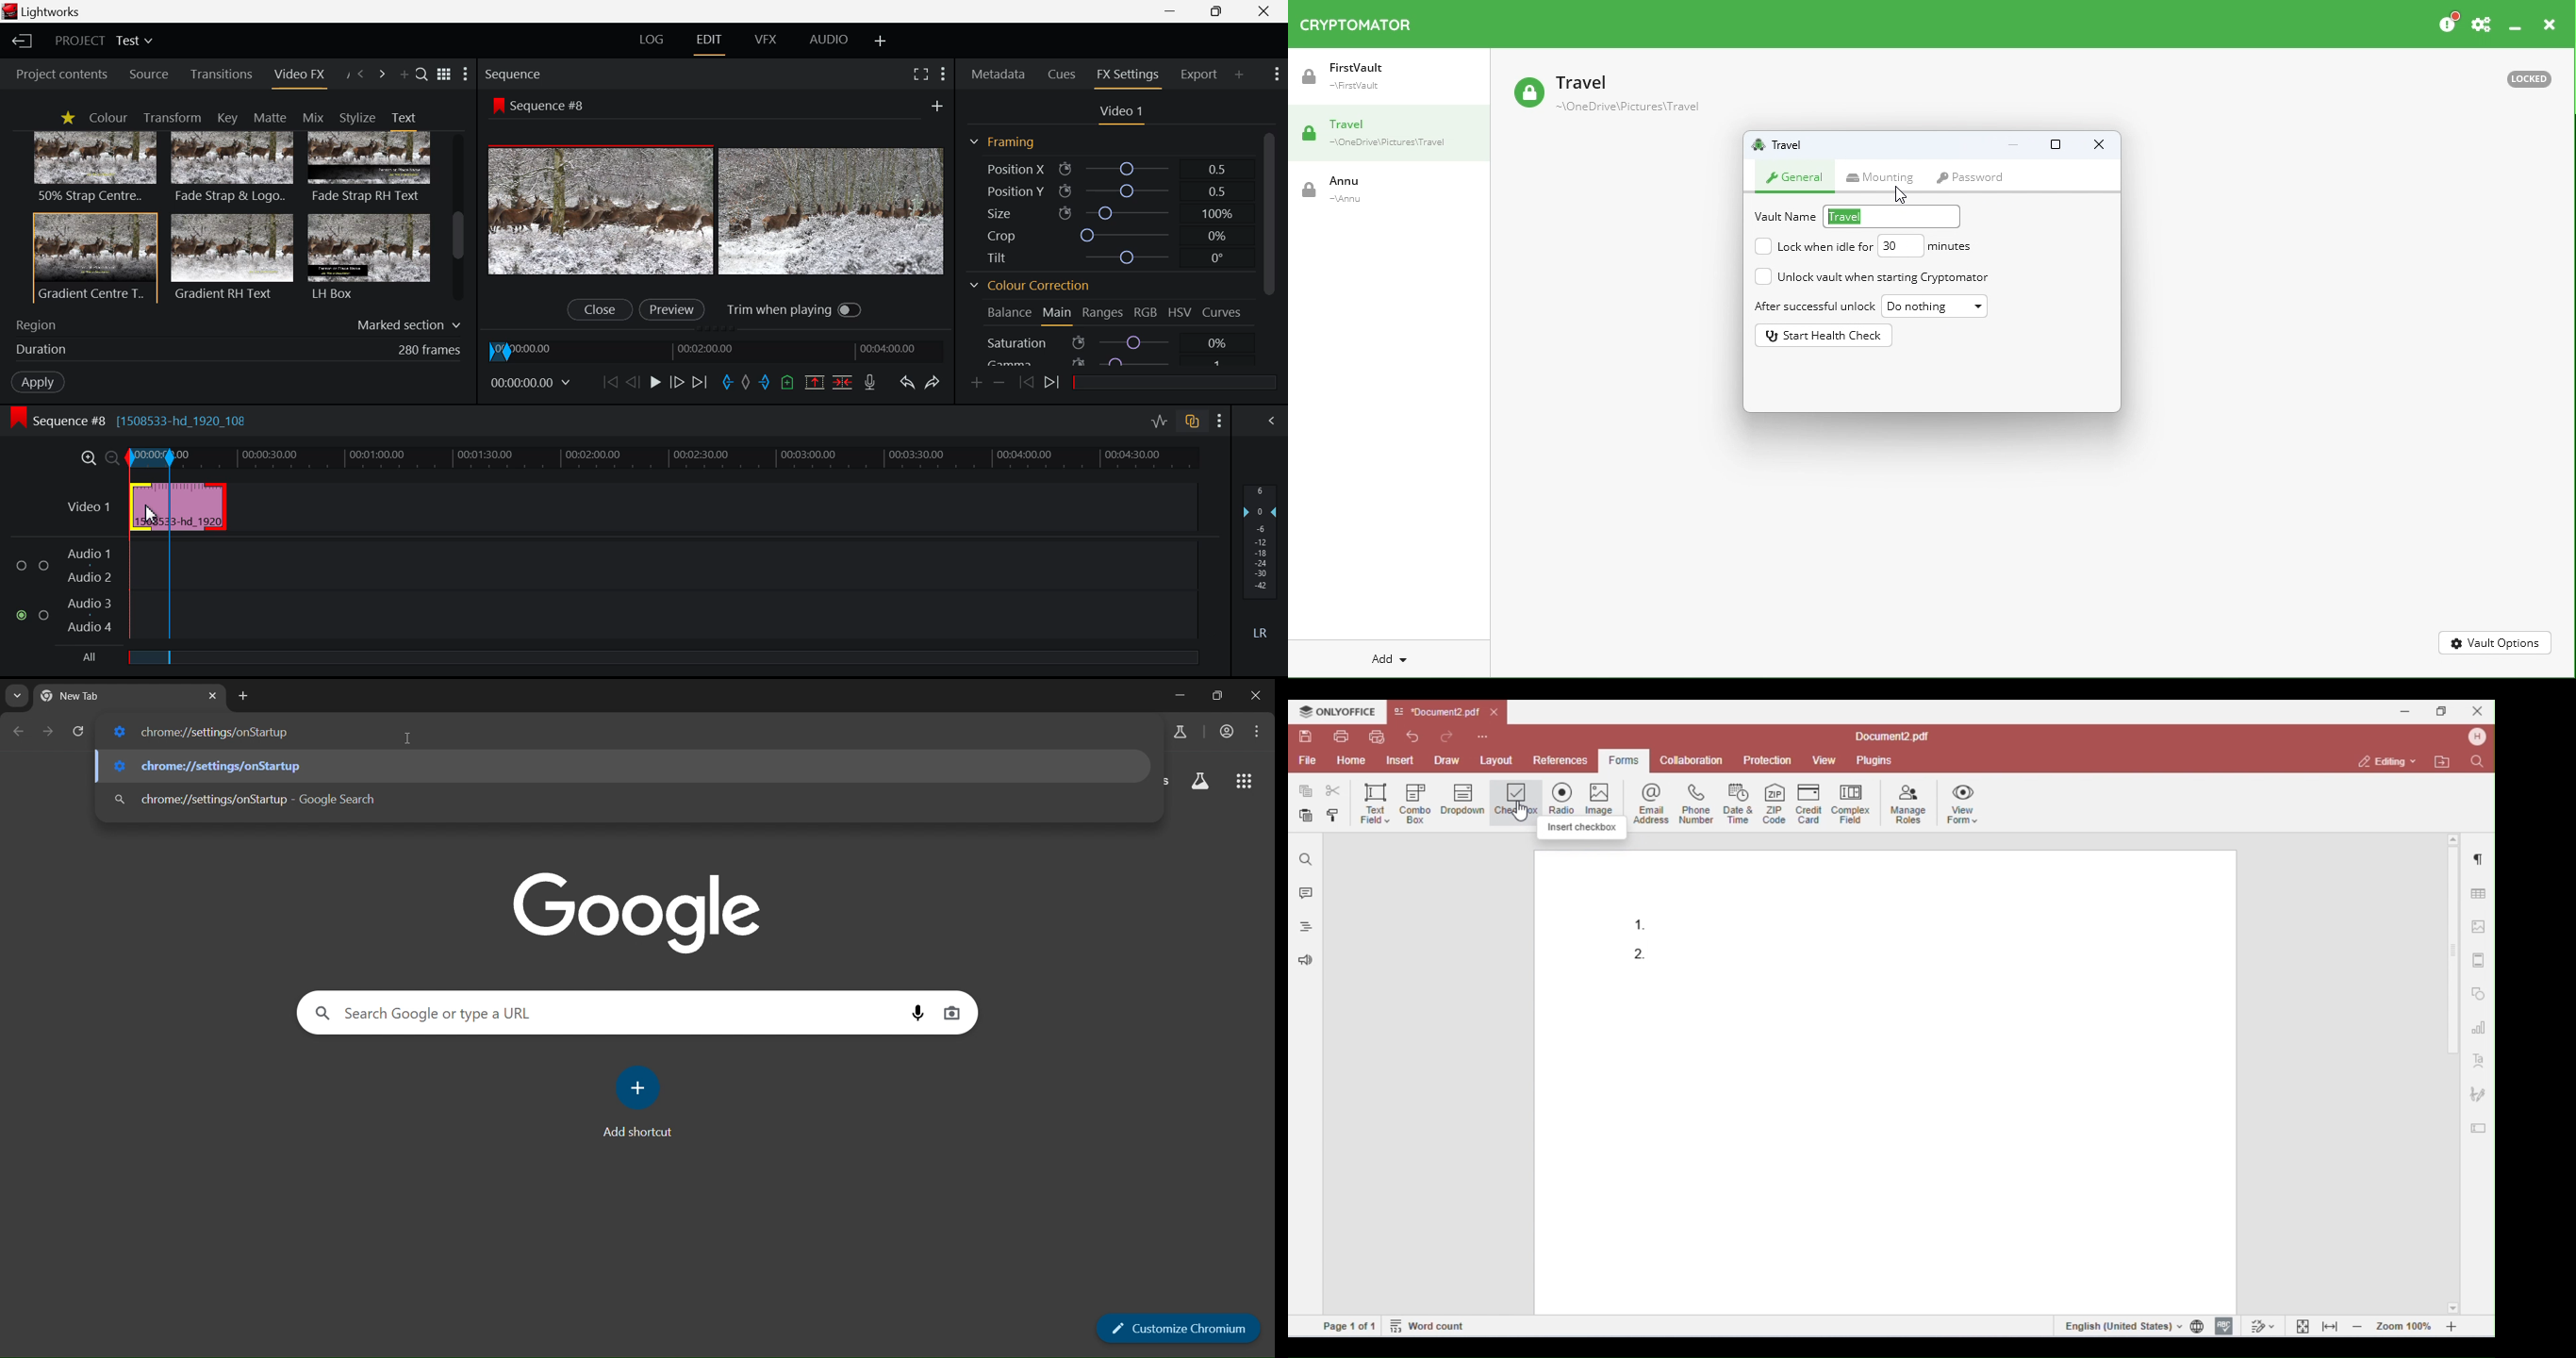 The height and width of the screenshot is (1372, 2576). Describe the element at coordinates (795, 309) in the screenshot. I see `Trim when playing` at that location.